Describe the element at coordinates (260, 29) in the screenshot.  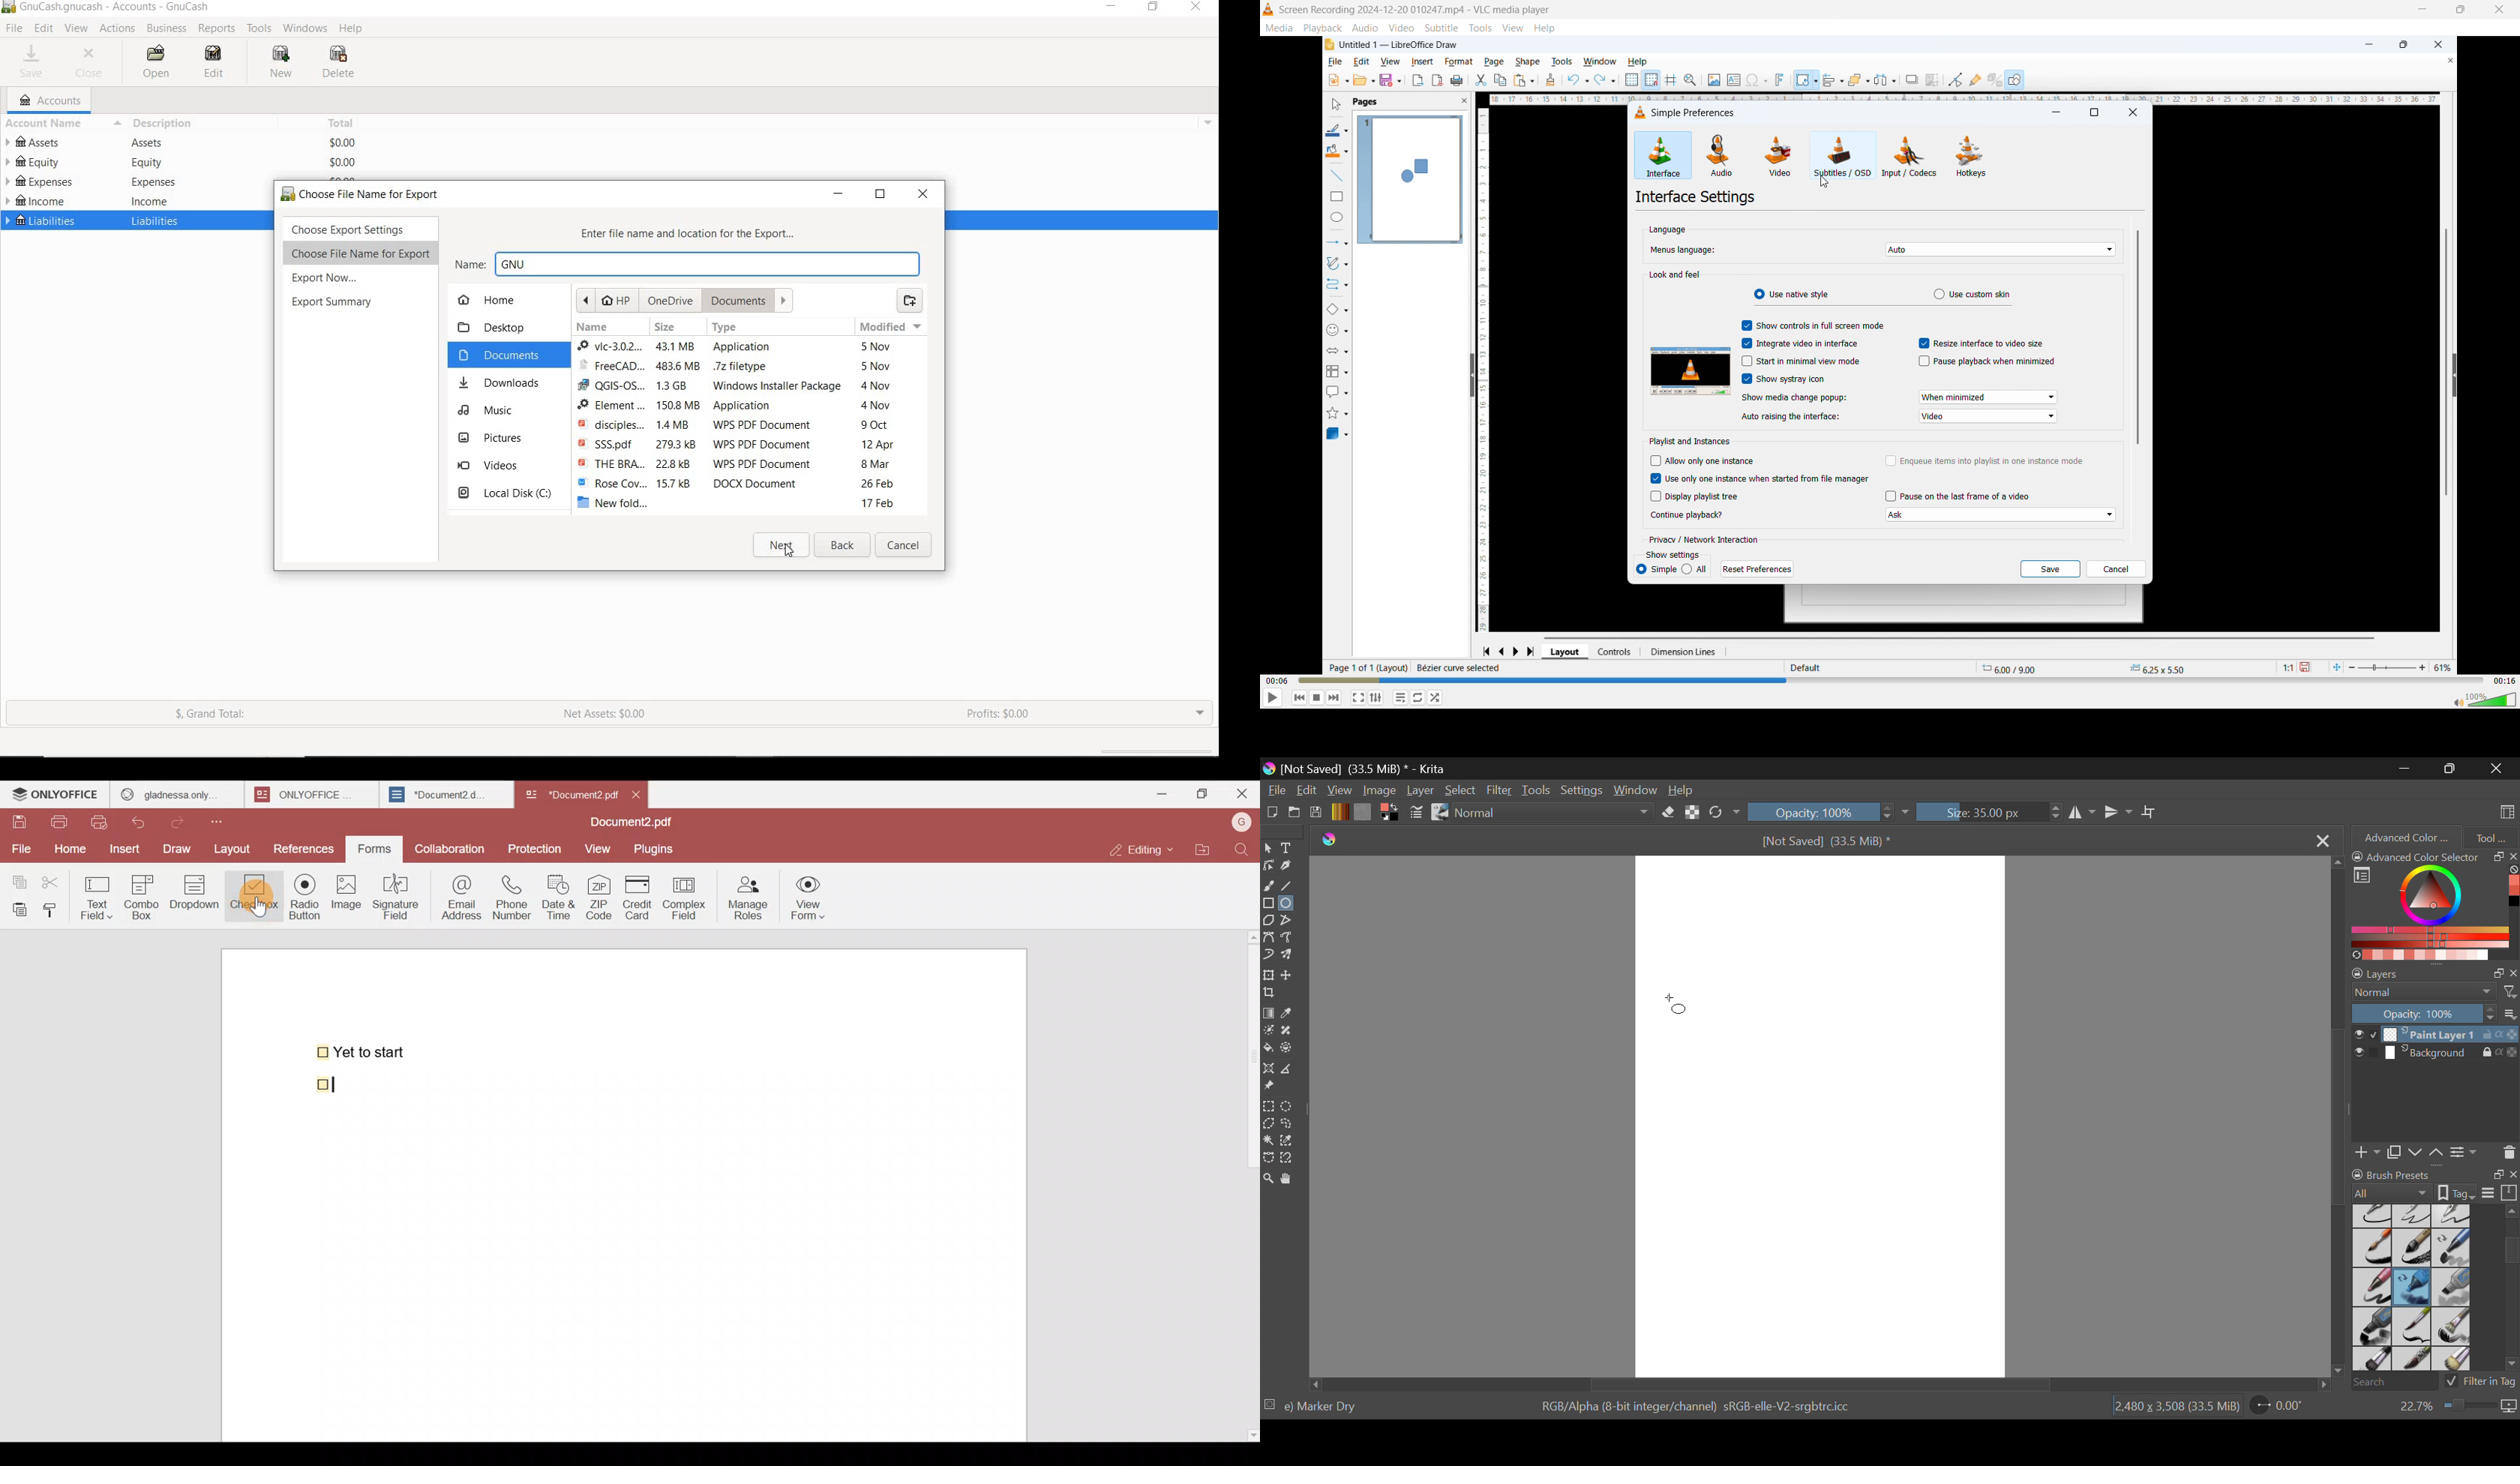
I see `TOOLS` at that location.